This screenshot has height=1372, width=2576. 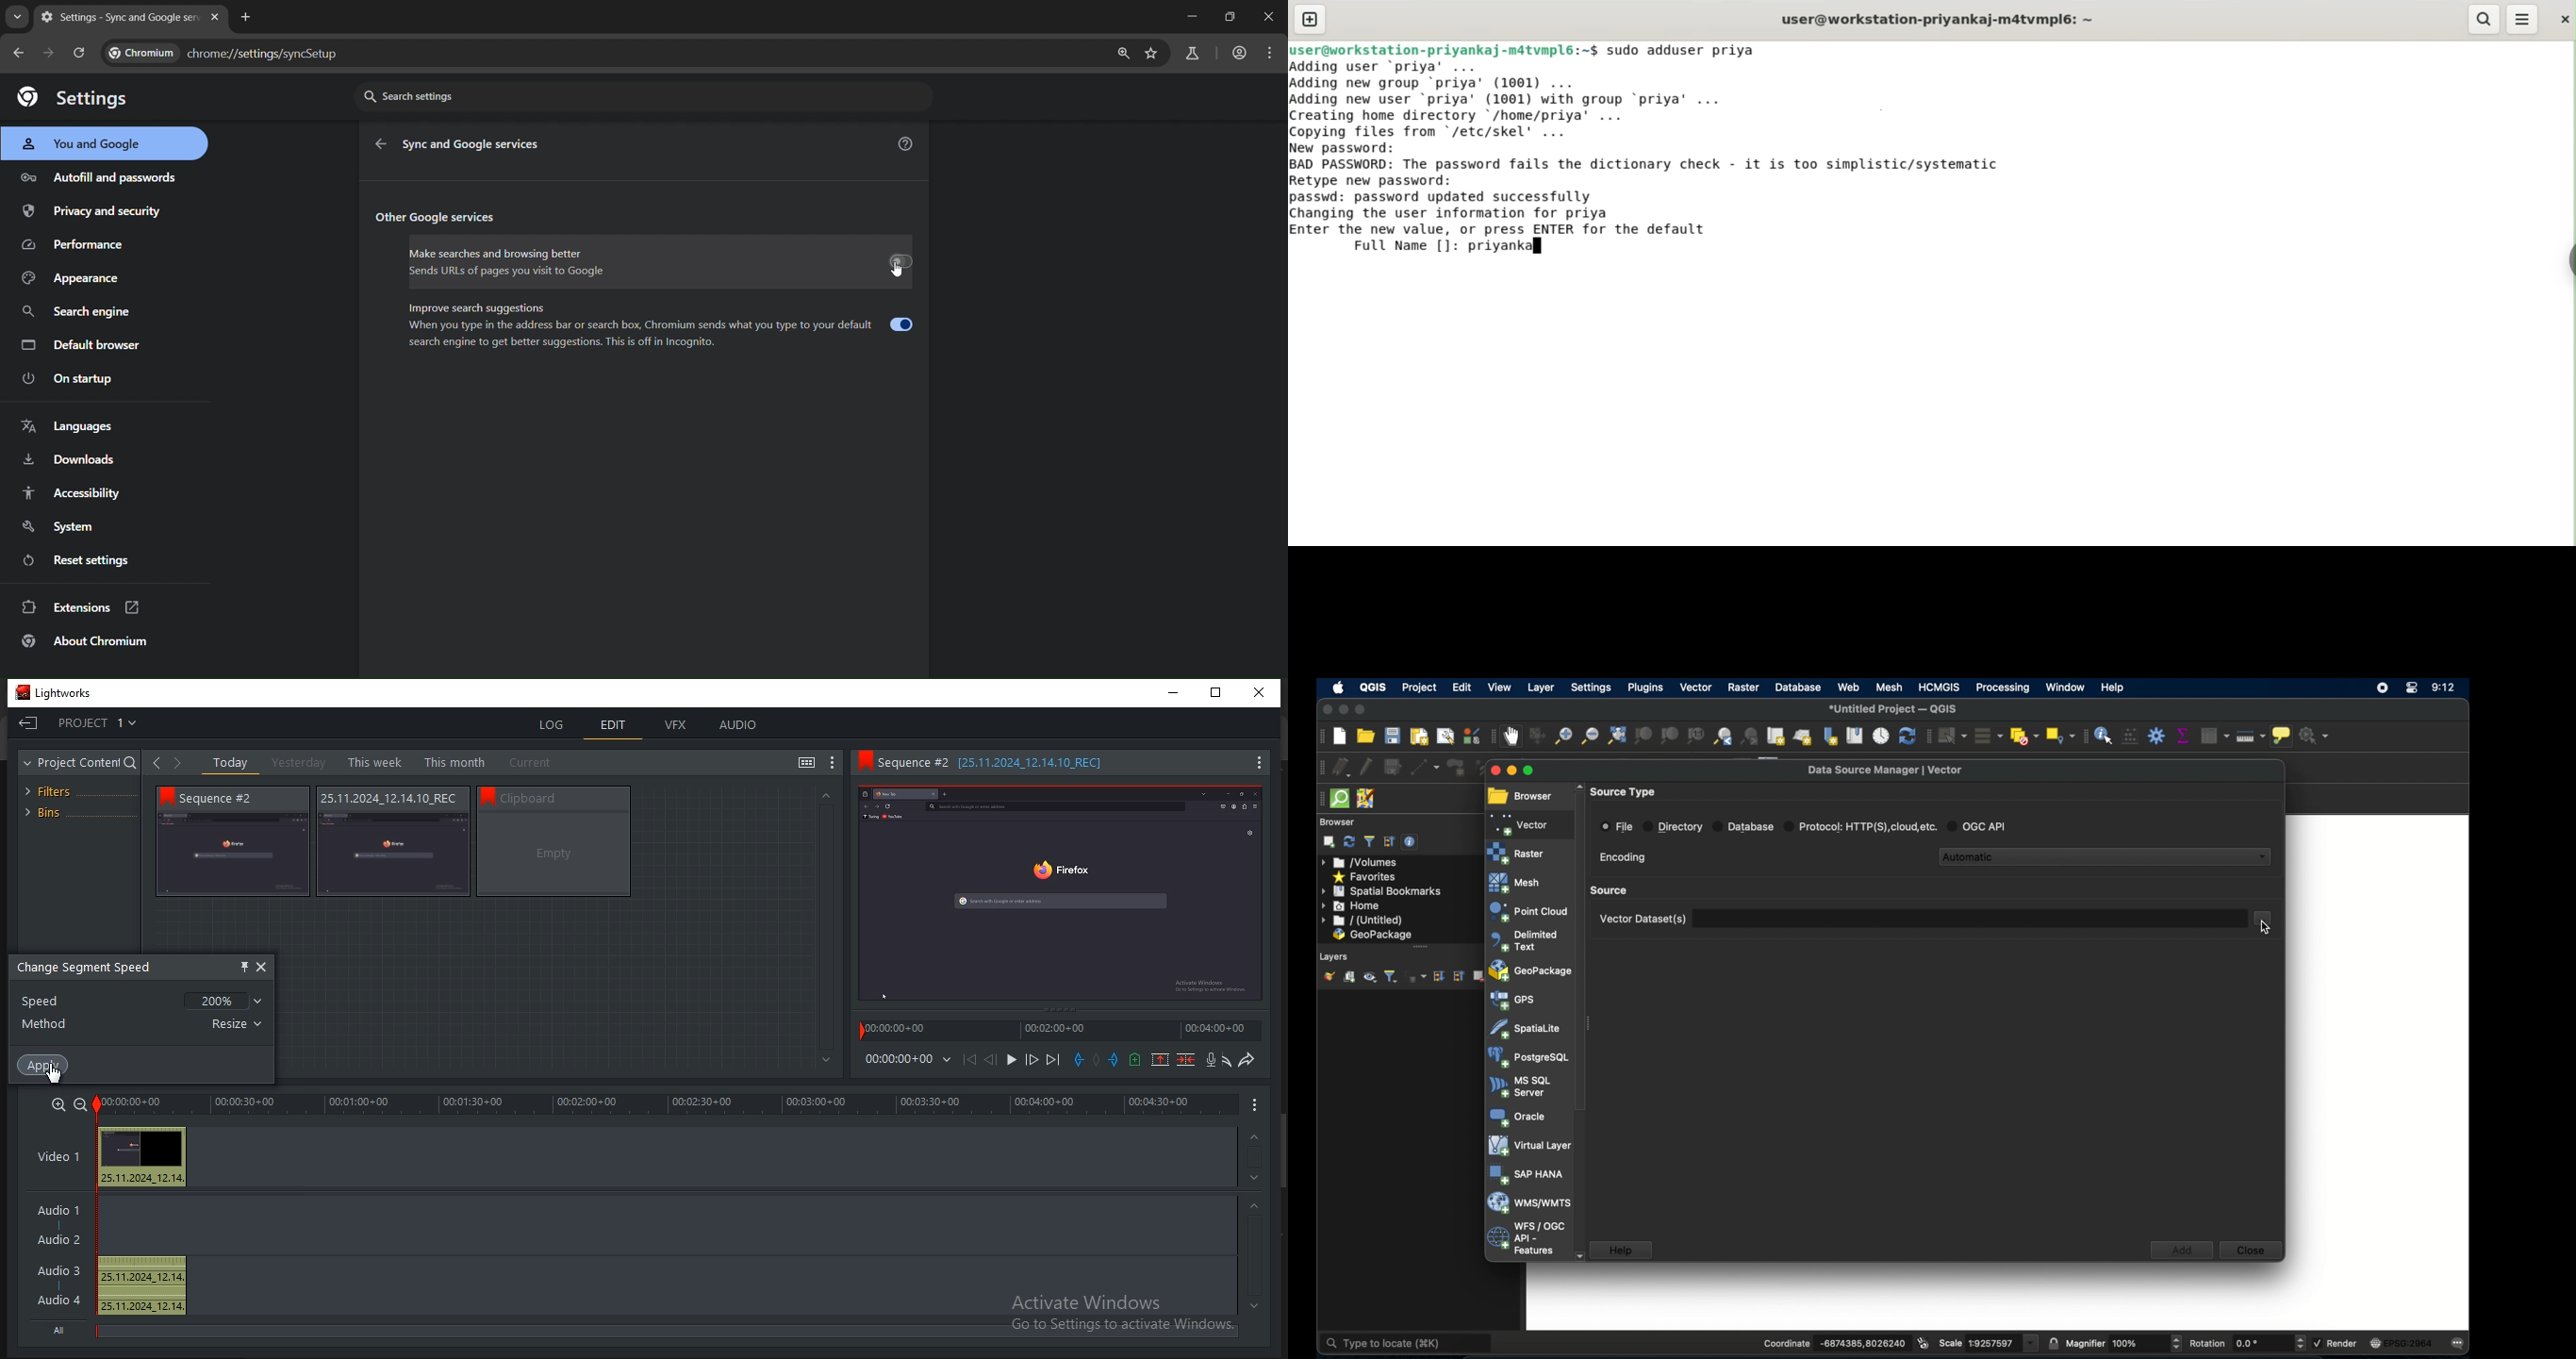 What do you see at coordinates (89, 144) in the screenshot?
I see `you and google` at bounding box center [89, 144].